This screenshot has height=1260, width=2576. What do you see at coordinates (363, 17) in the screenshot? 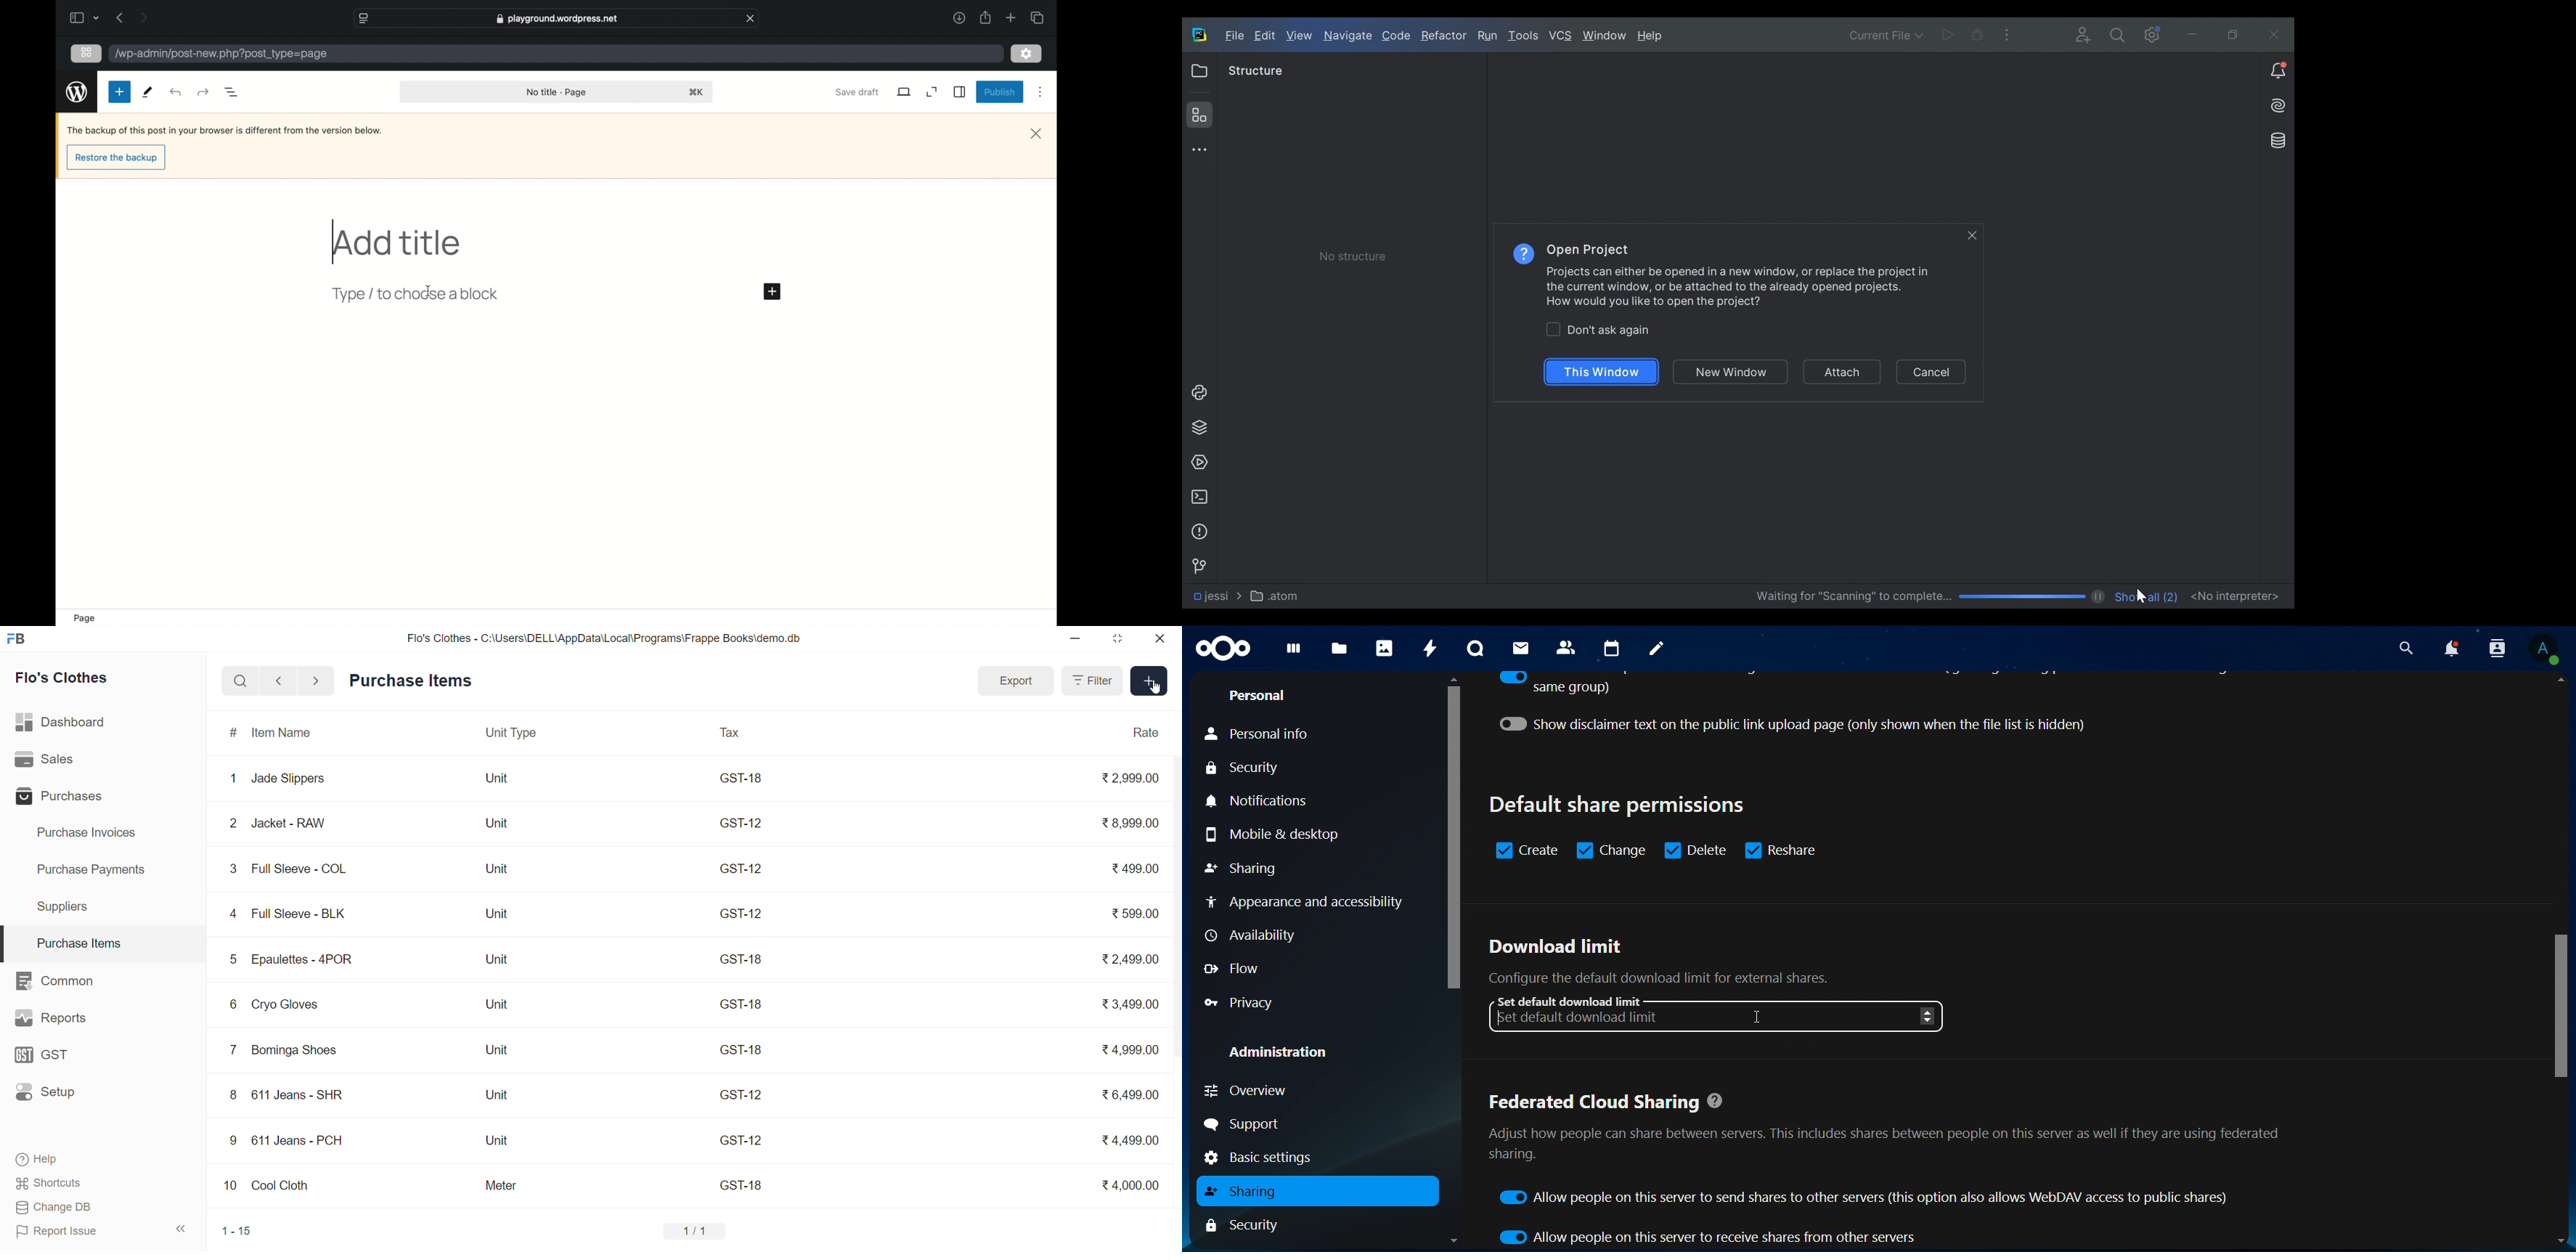
I see `website settings` at bounding box center [363, 17].